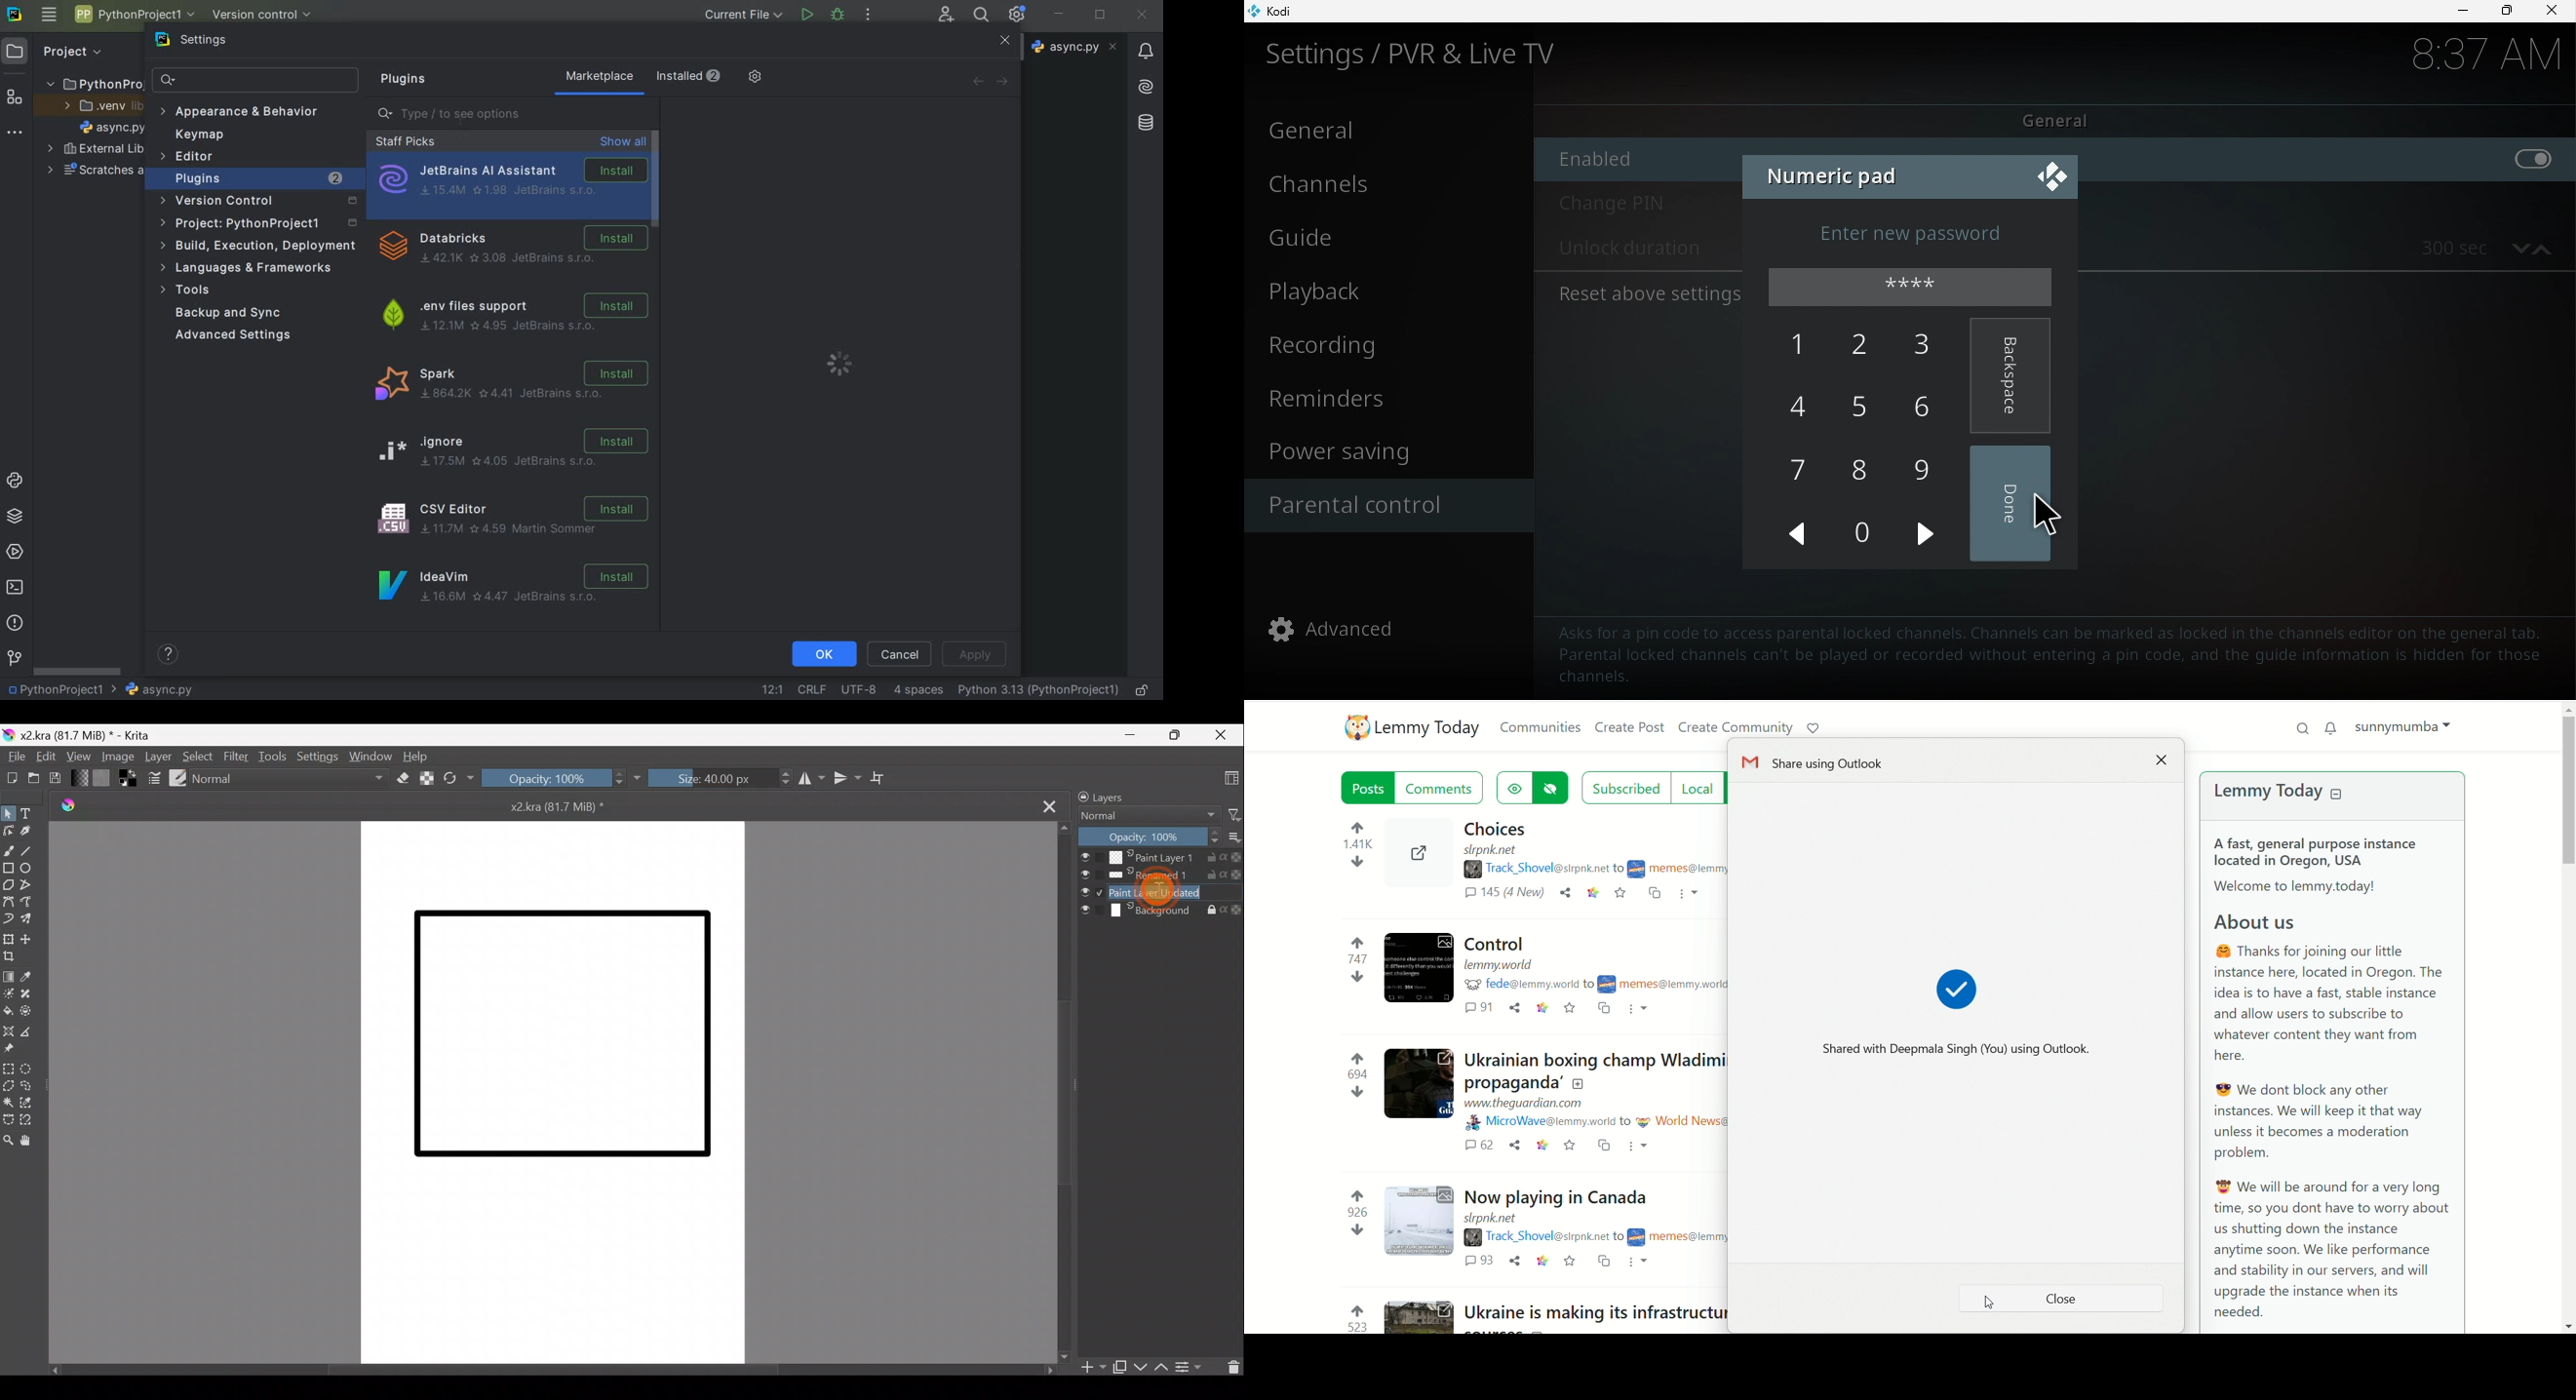 The image size is (2576, 1400). What do you see at coordinates (2544, 247) in the screenshot?
I see `increase` at bounding box center [2544, 247].